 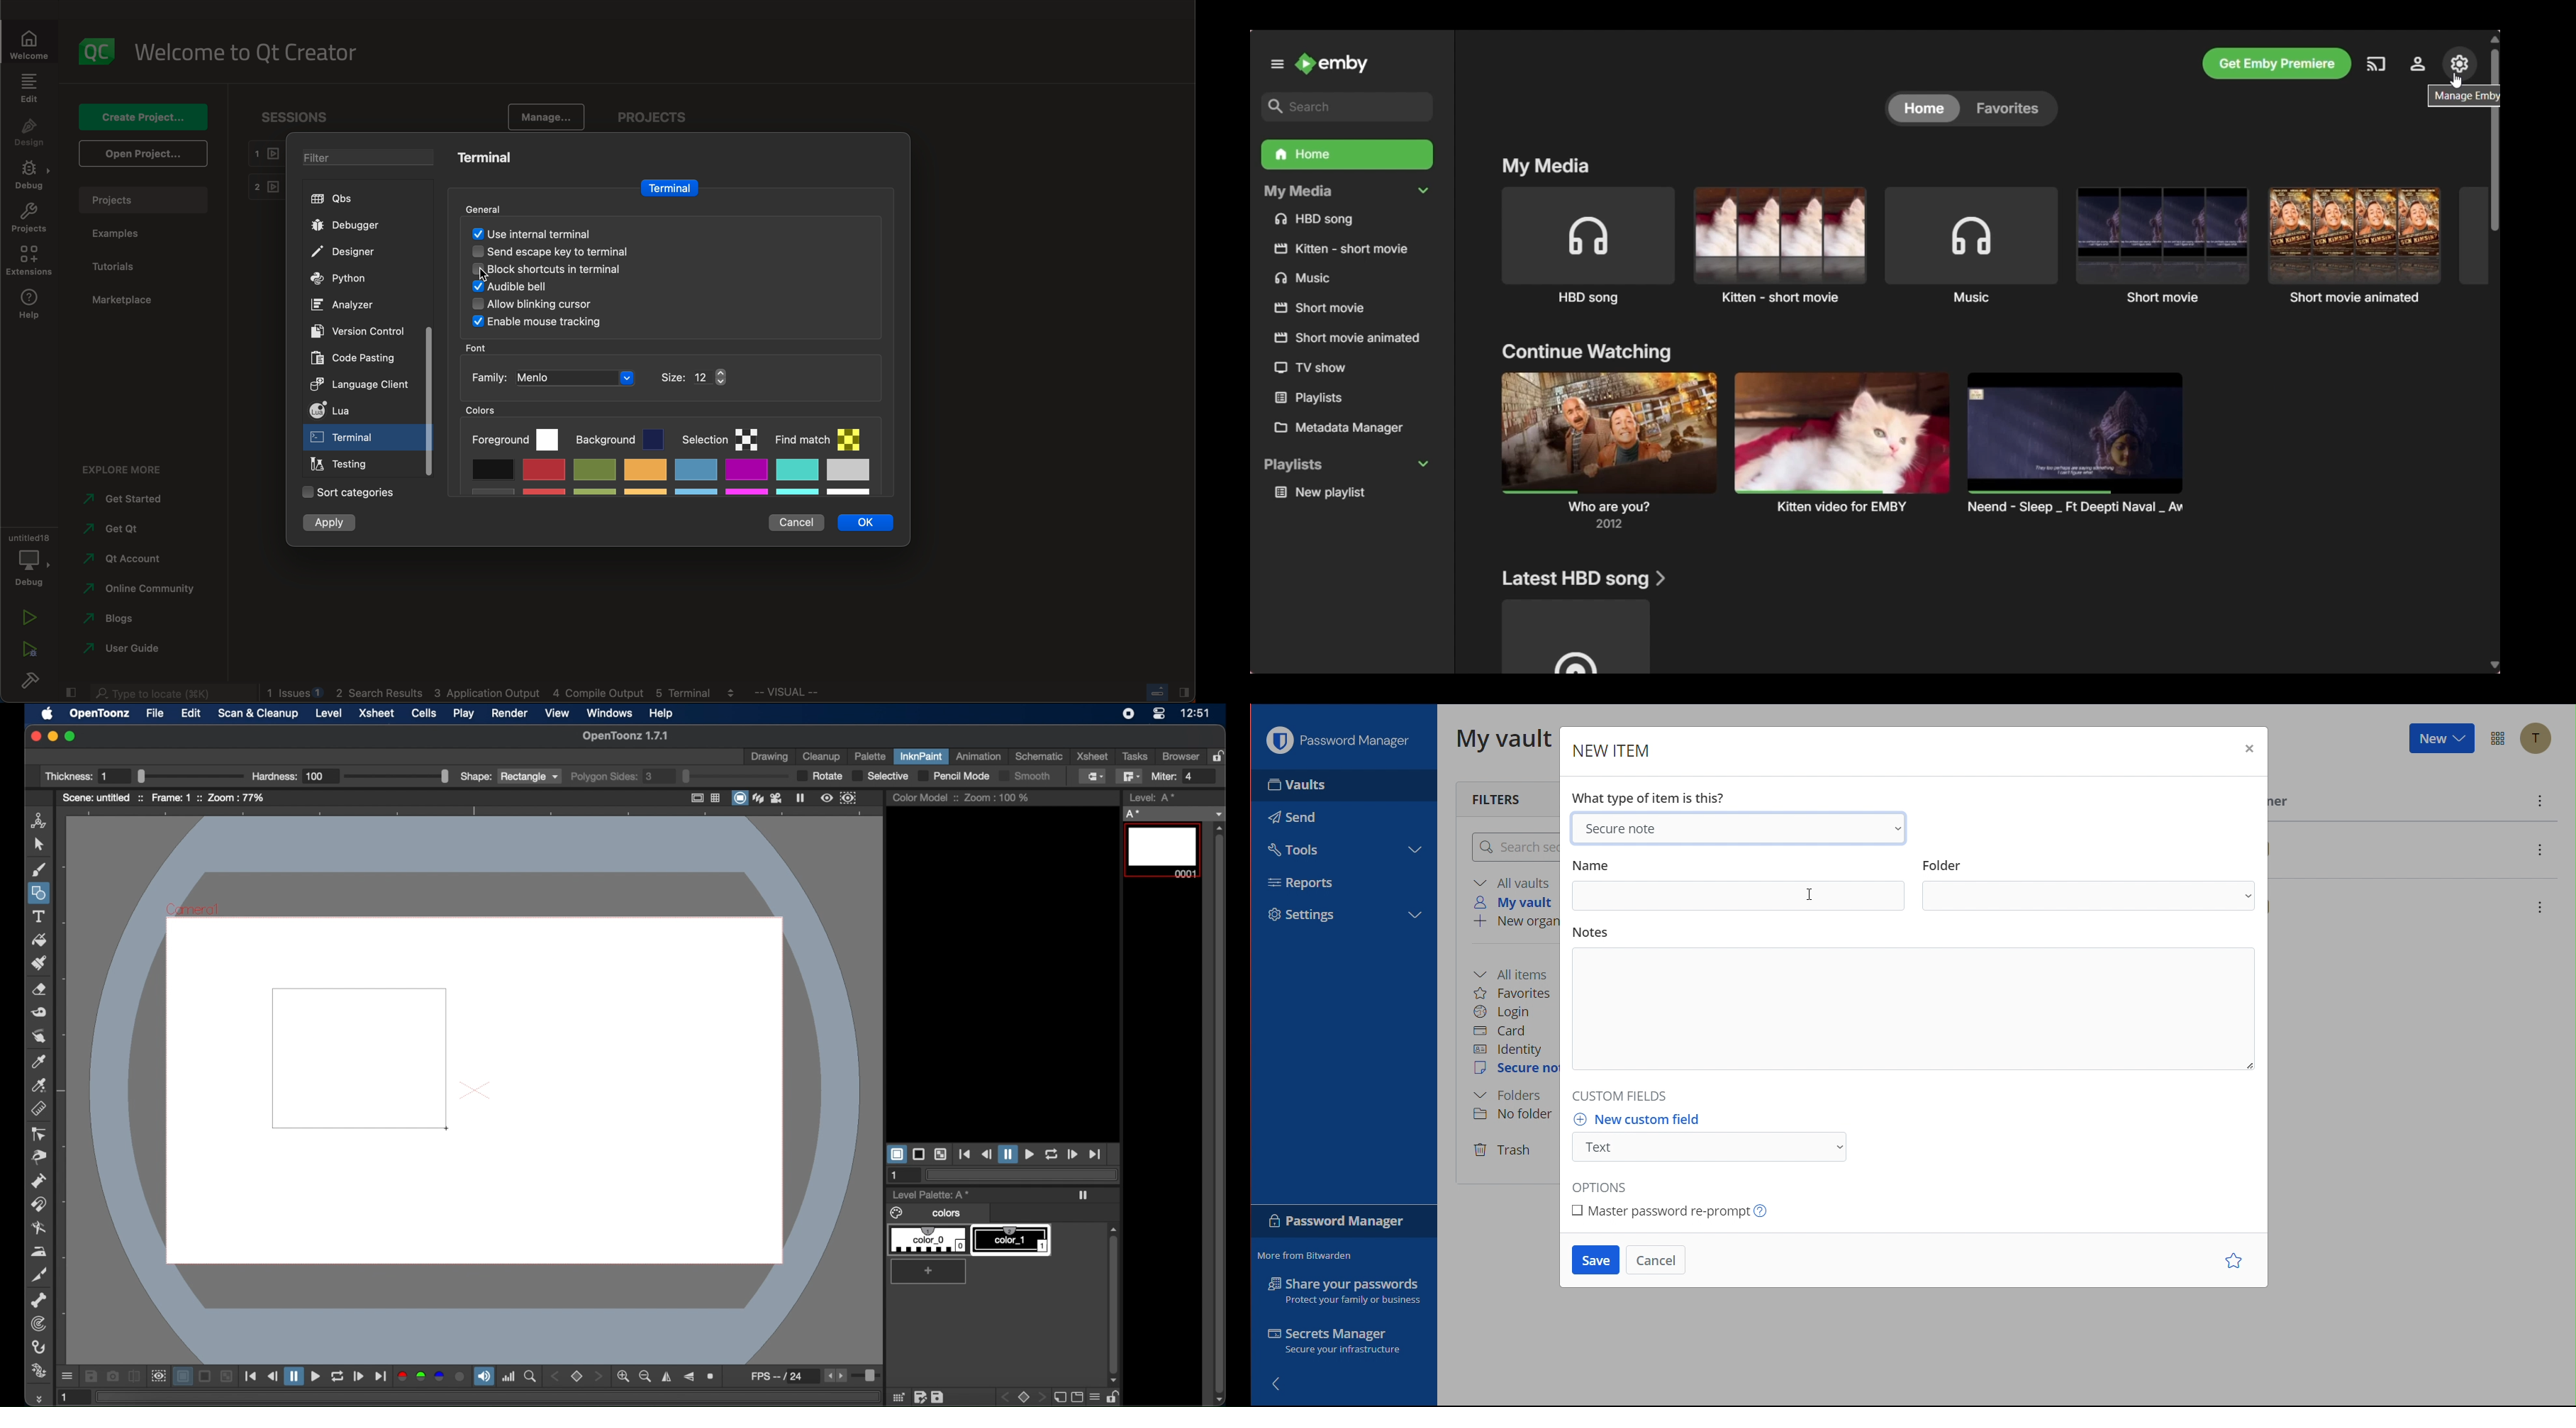 I want to click on color_1, so click(x=1013, y=1240).